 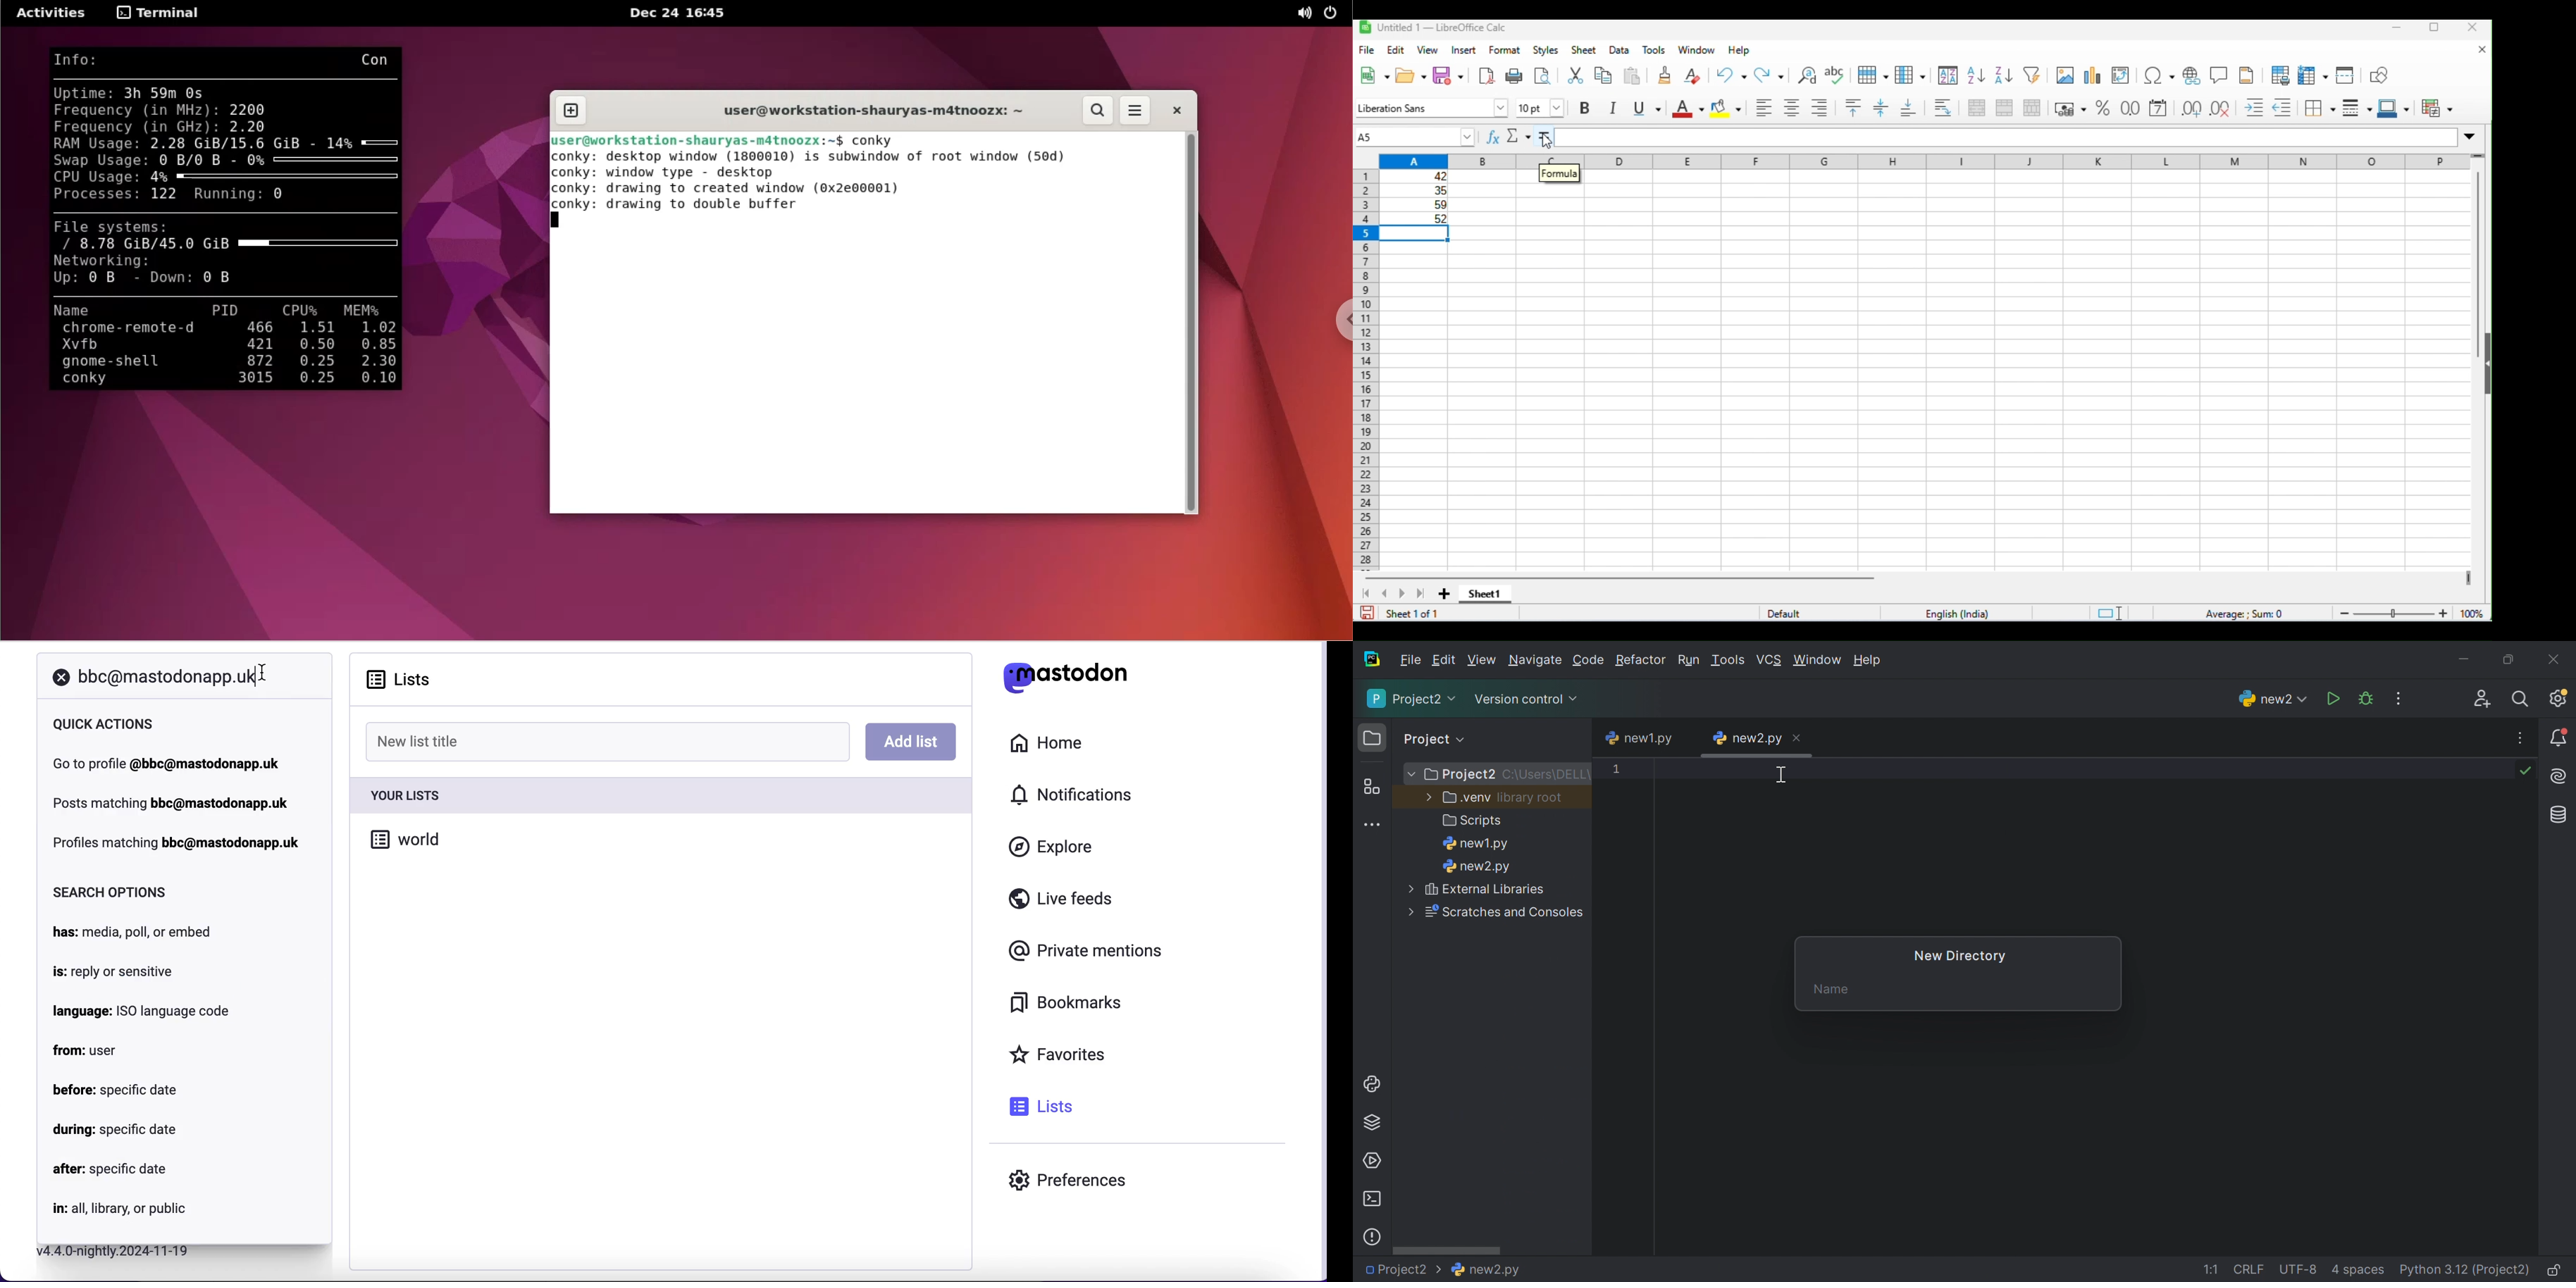 I want to click on conditional, so click(x=2436, y=109).